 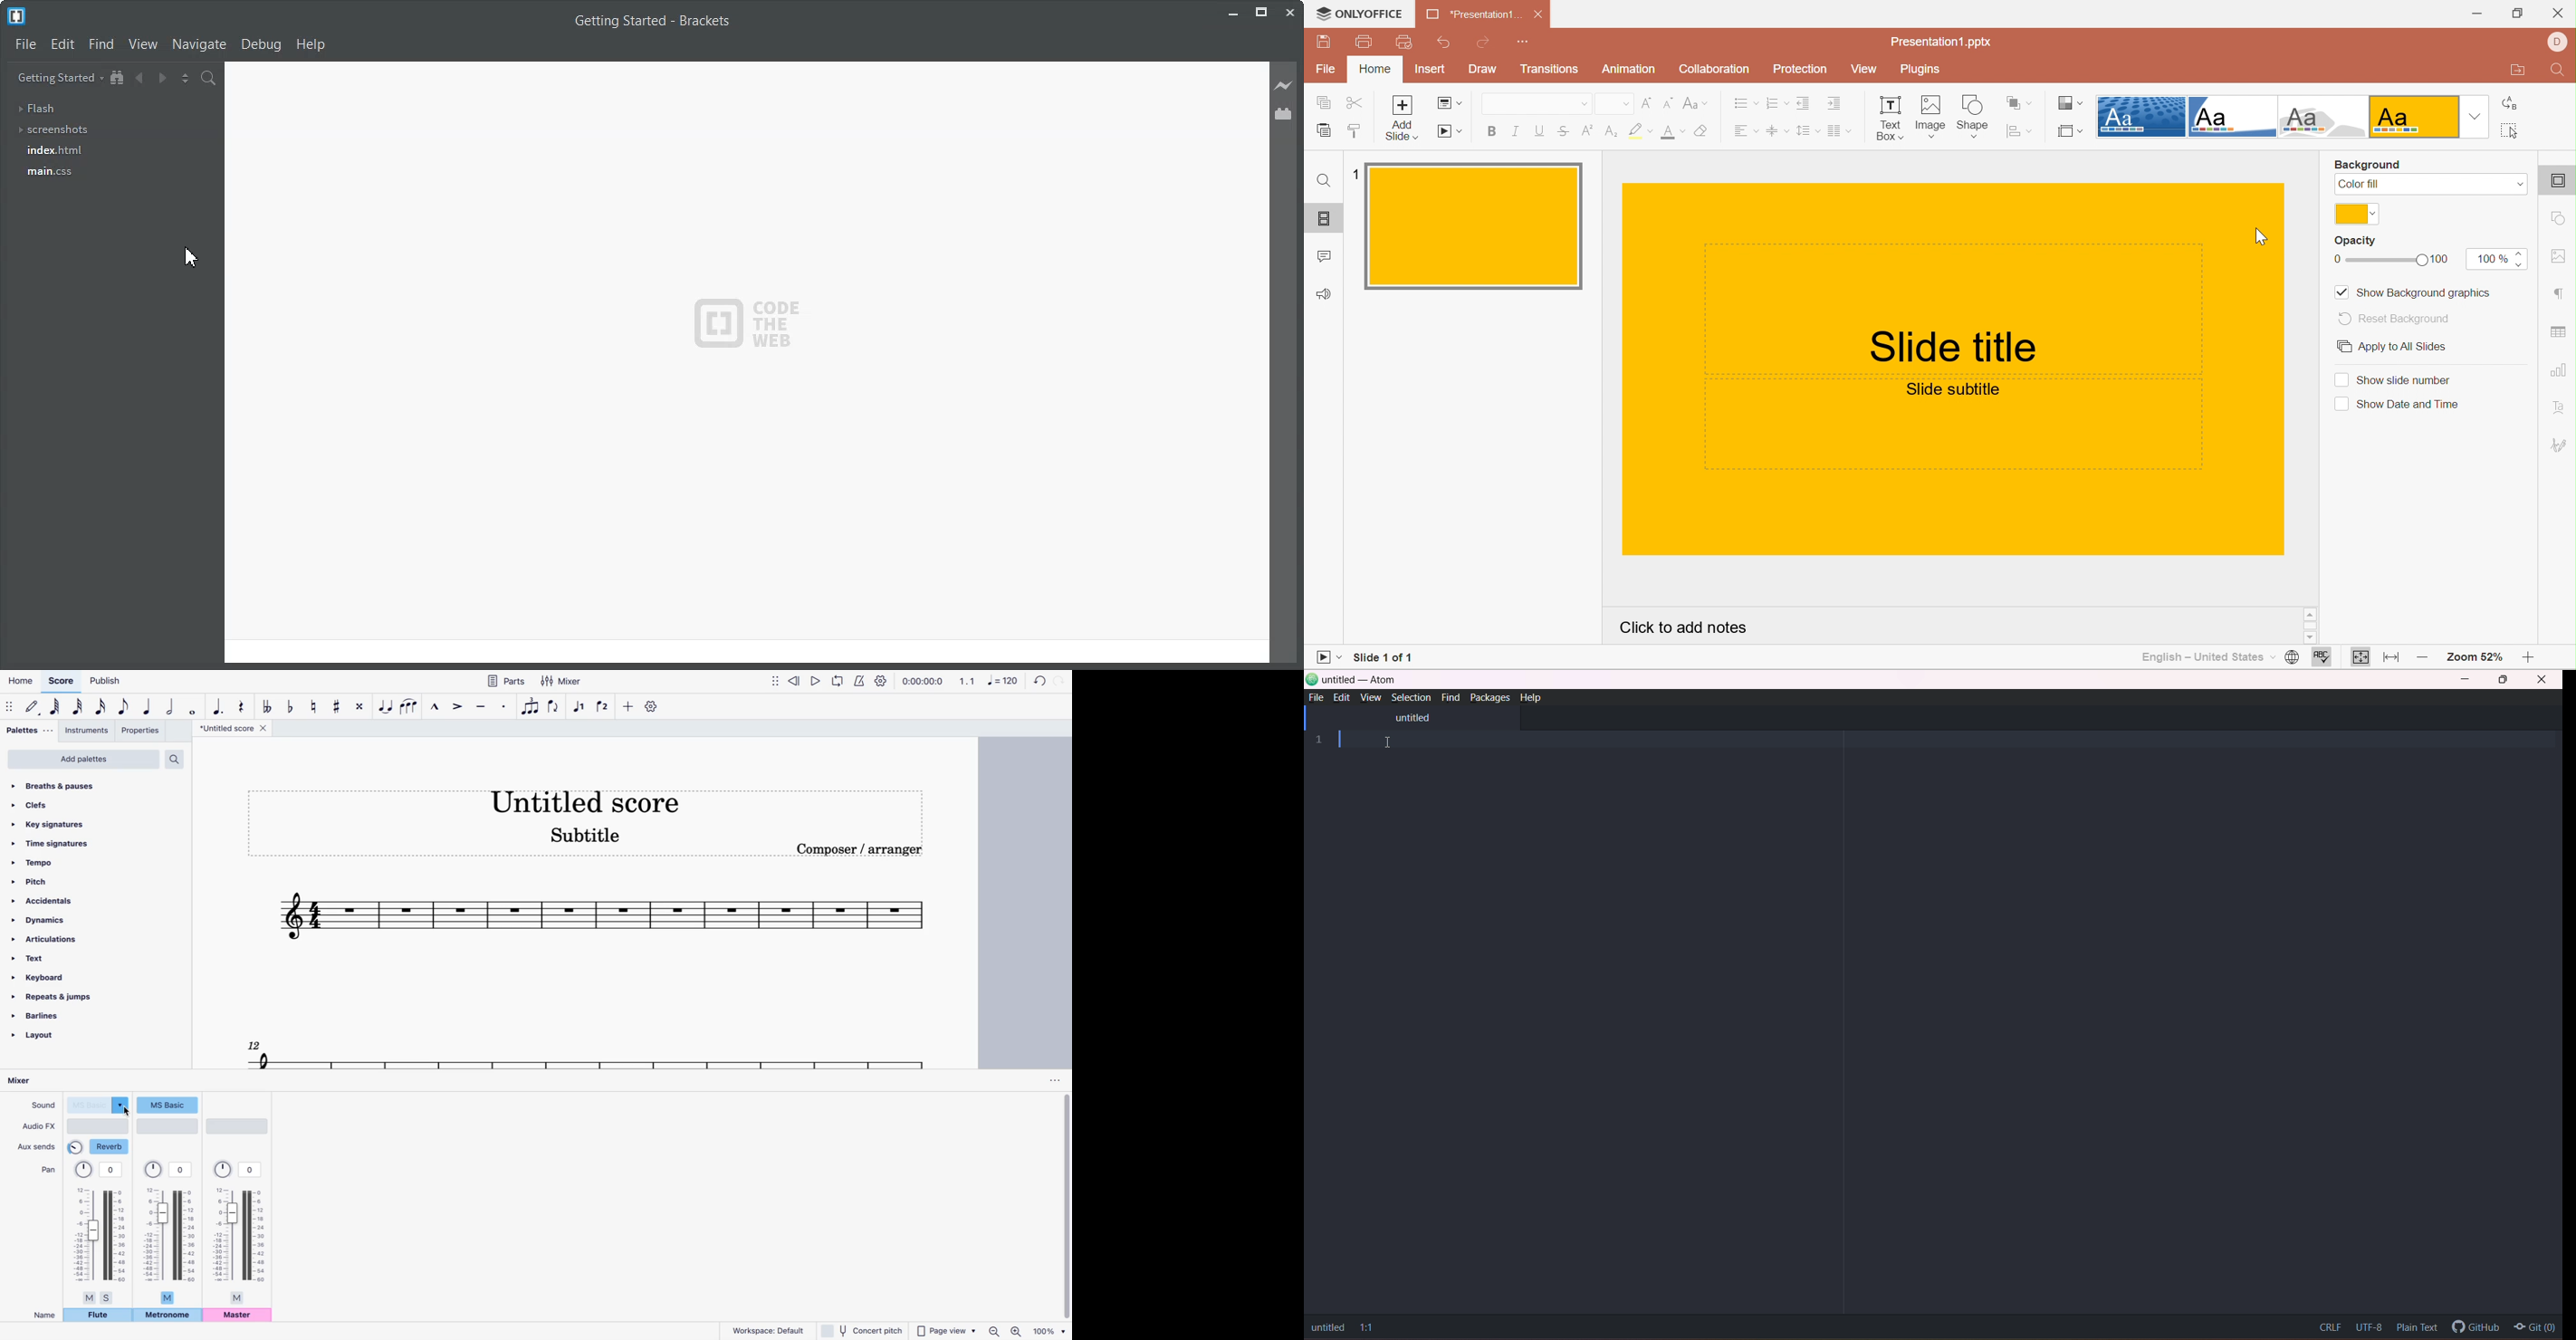 What do you see at coordinates (1864, 69) in the screenshot?
I see `View` at bounding box center [1864, 69].